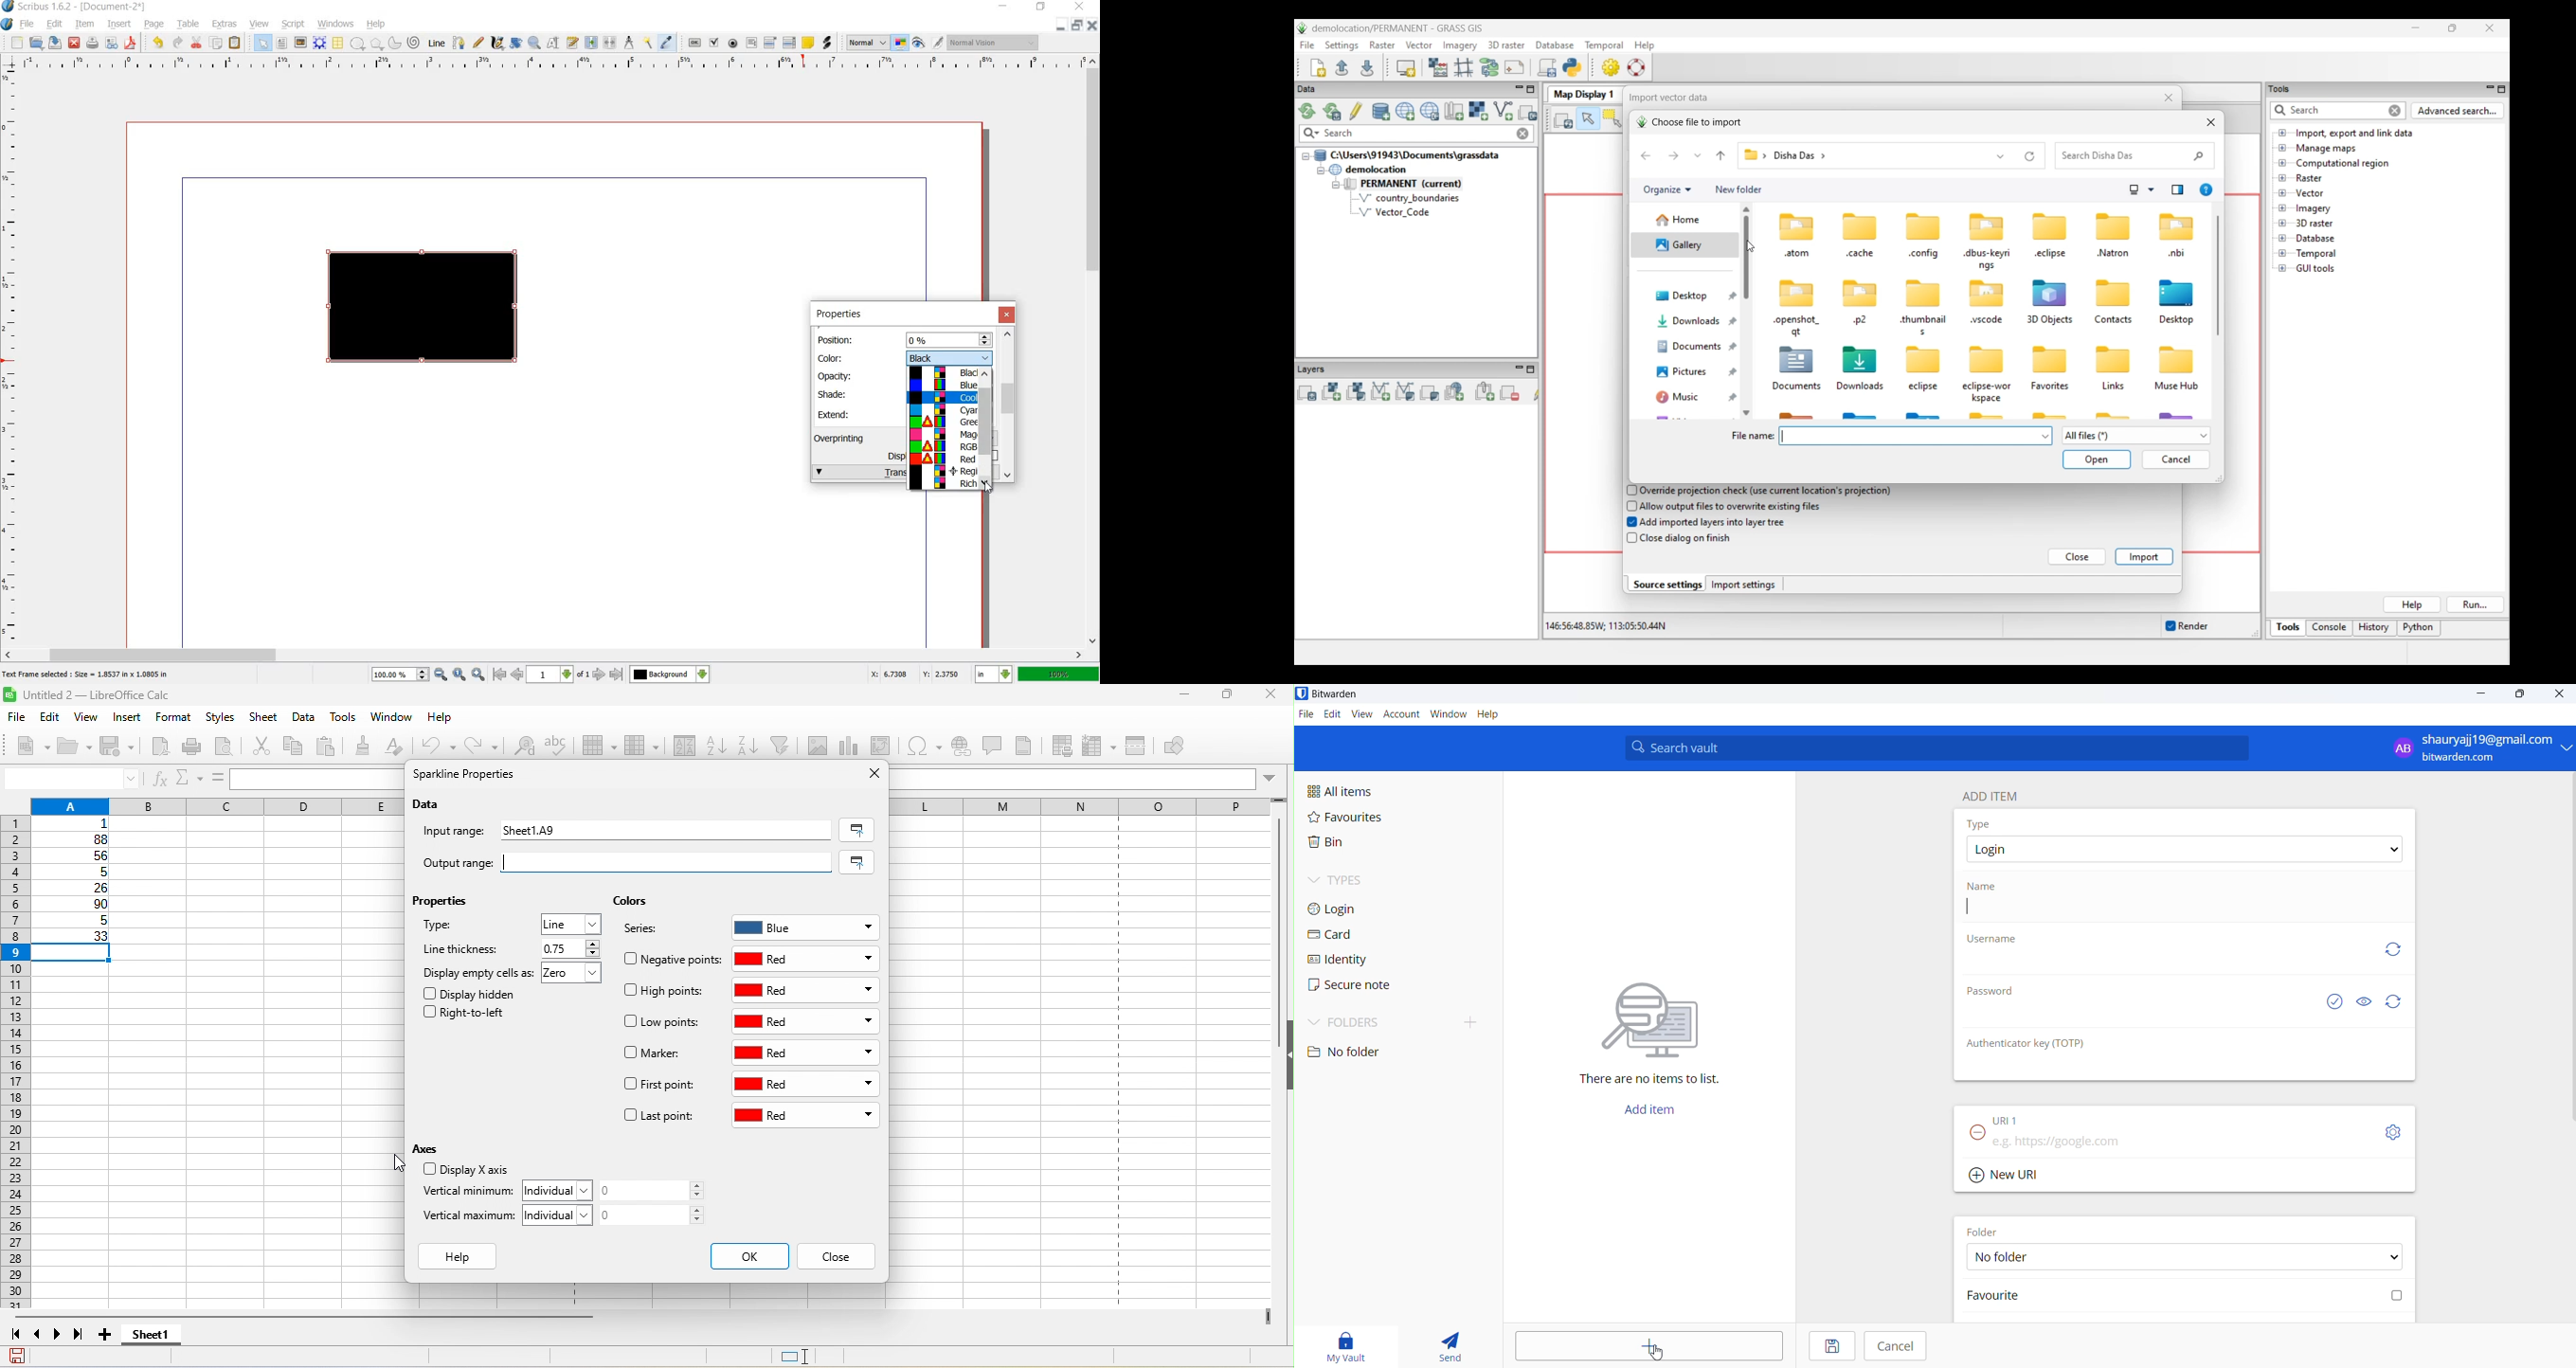  Describe the element at coordinates (1895, 1346) in the screenshot. I see `cancel` at that location.